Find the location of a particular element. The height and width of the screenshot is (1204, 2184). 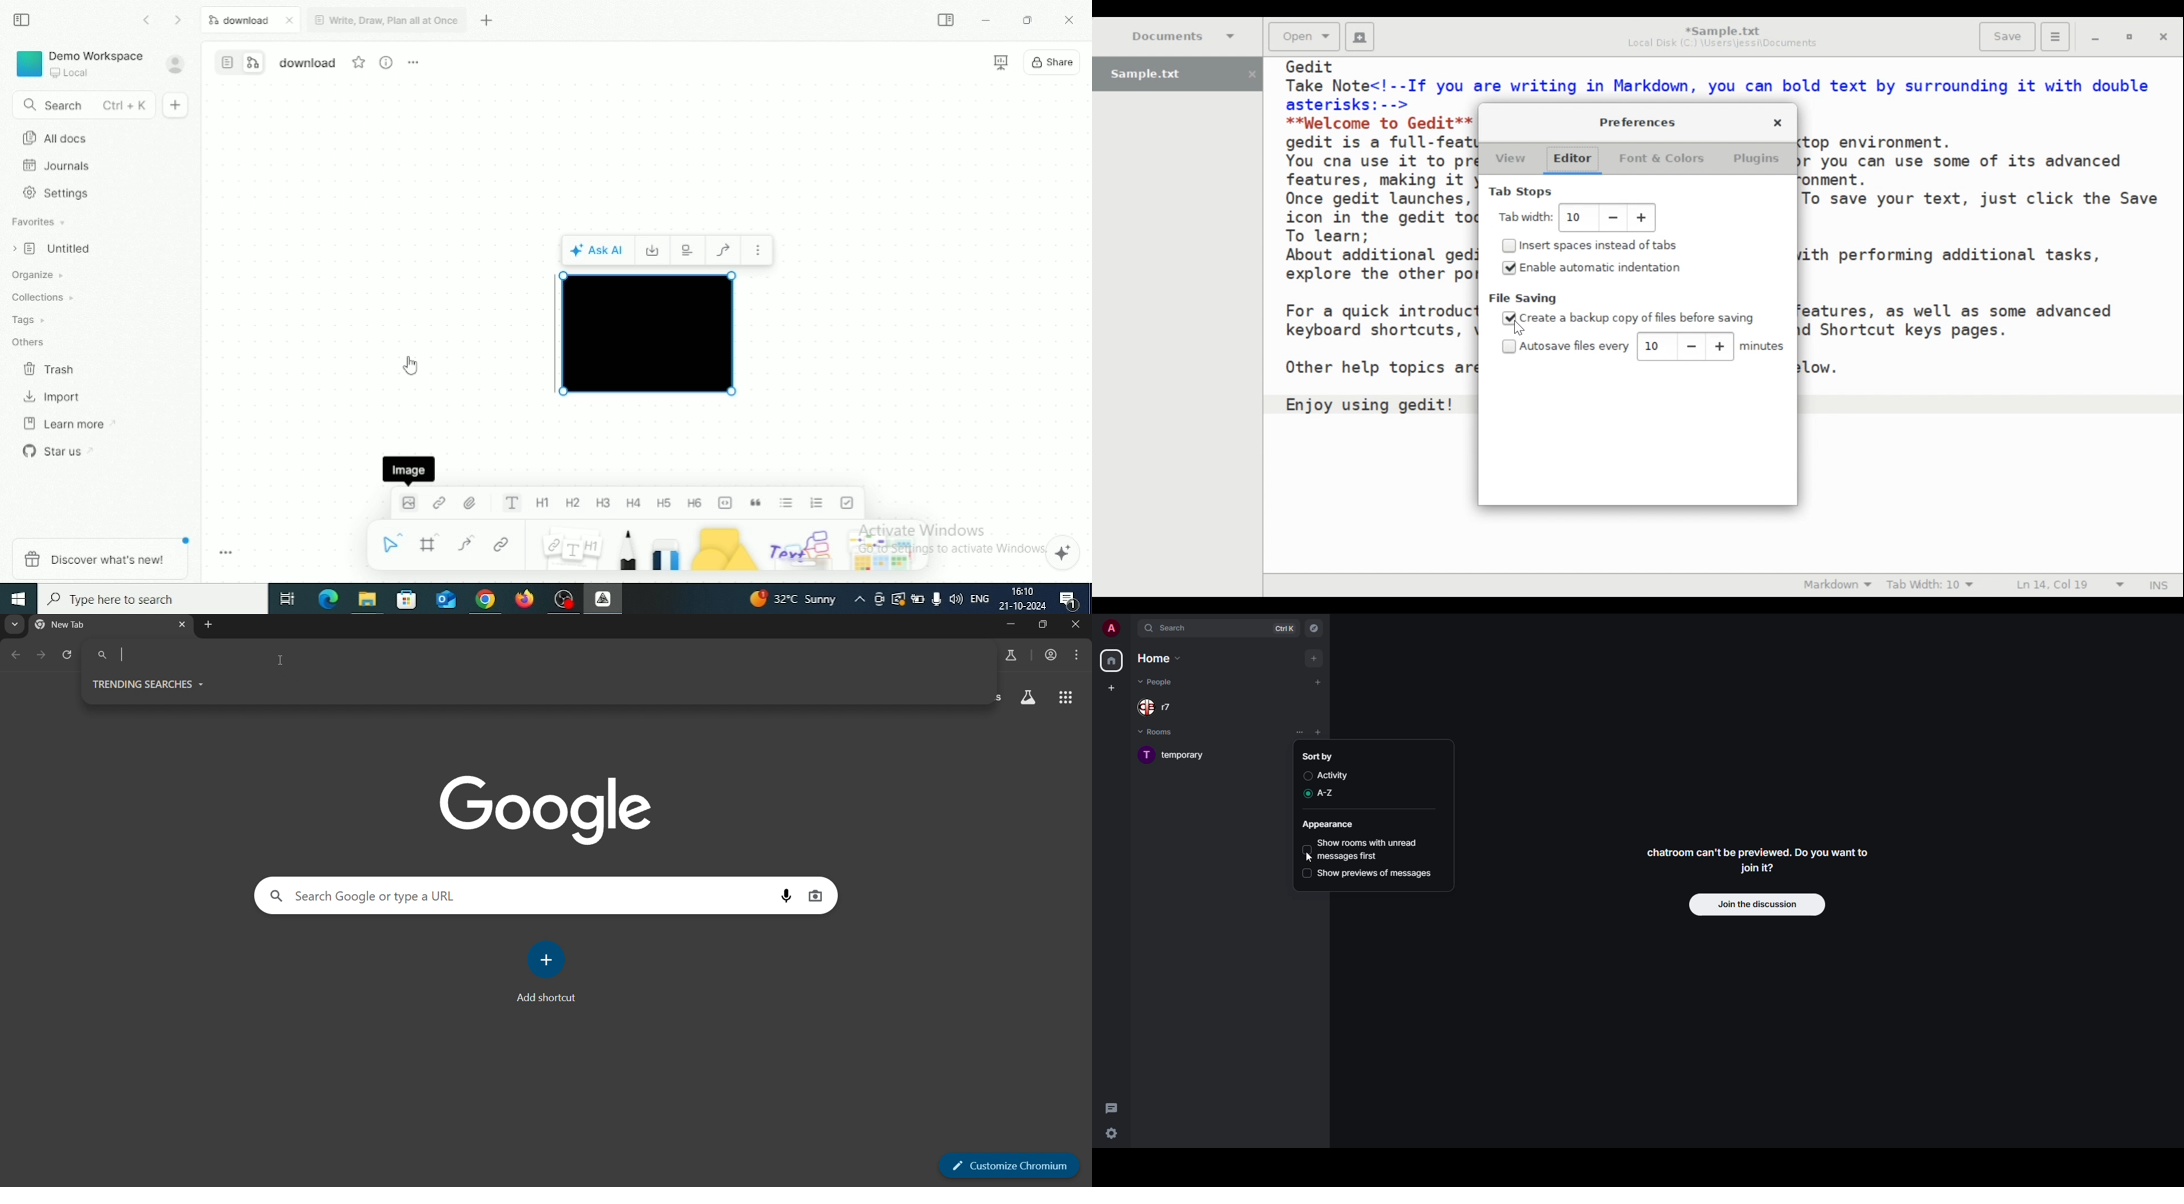

Windows is located at coordinates (20, 598).